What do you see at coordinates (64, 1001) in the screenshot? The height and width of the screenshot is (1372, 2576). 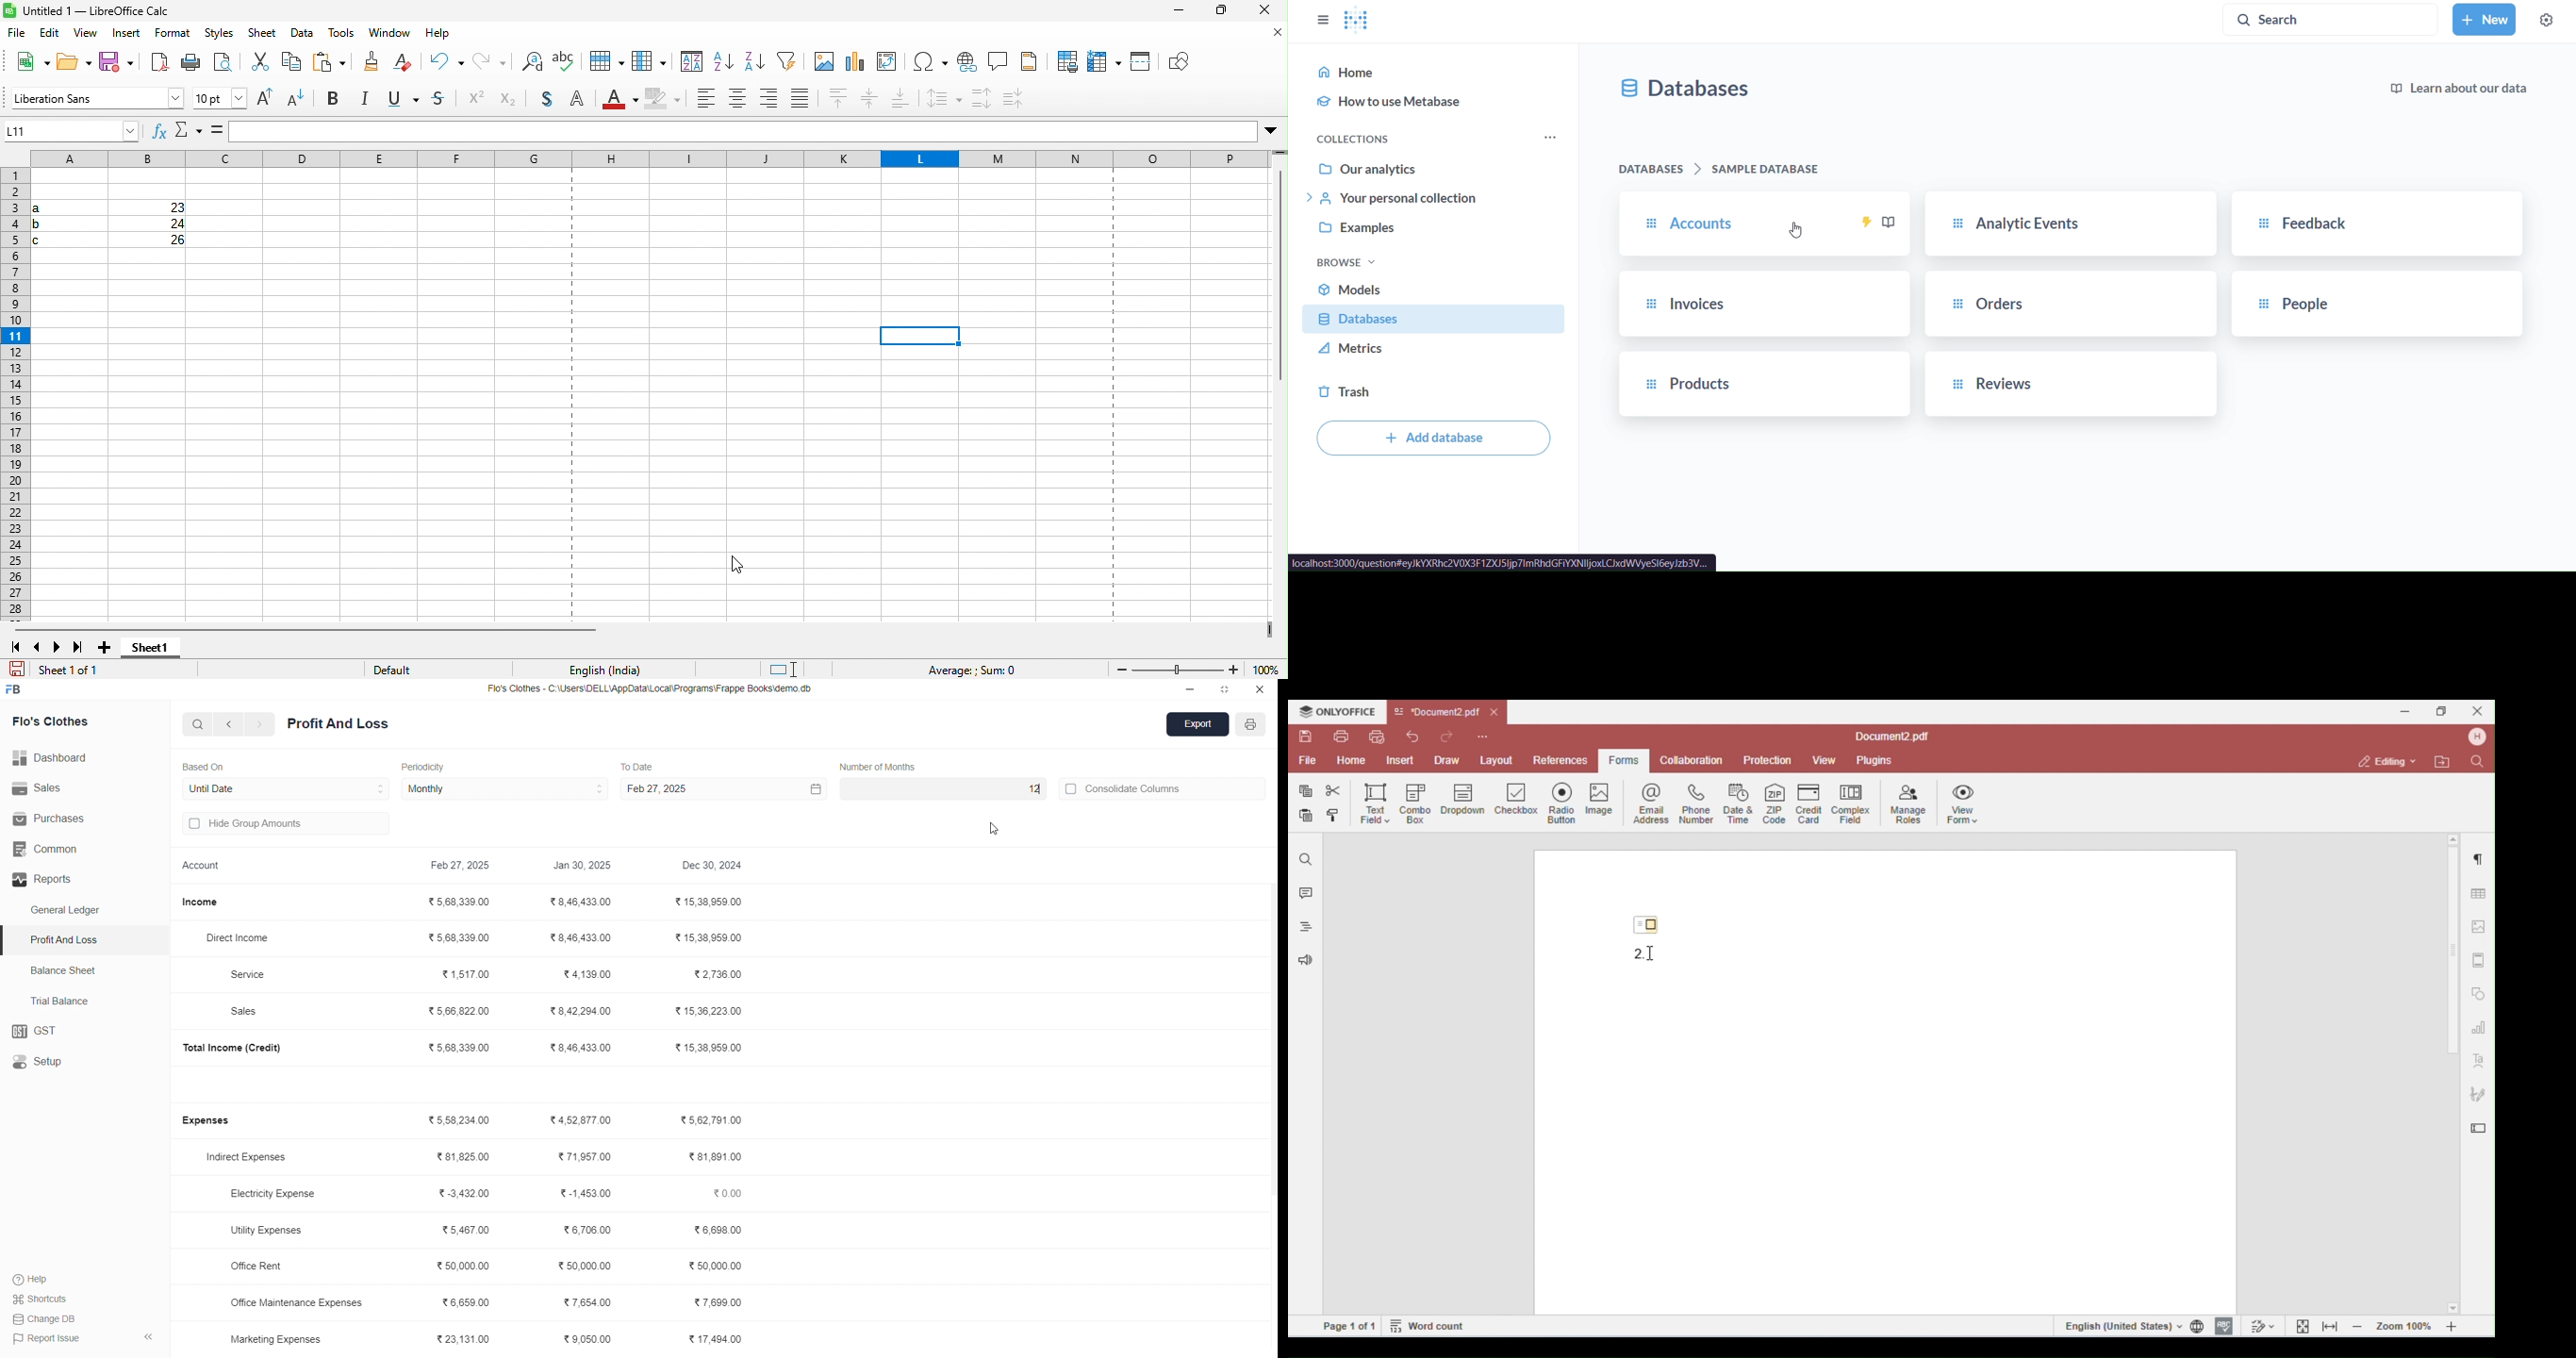 I see `Trial Balance` at bounding box center [64, 1001].